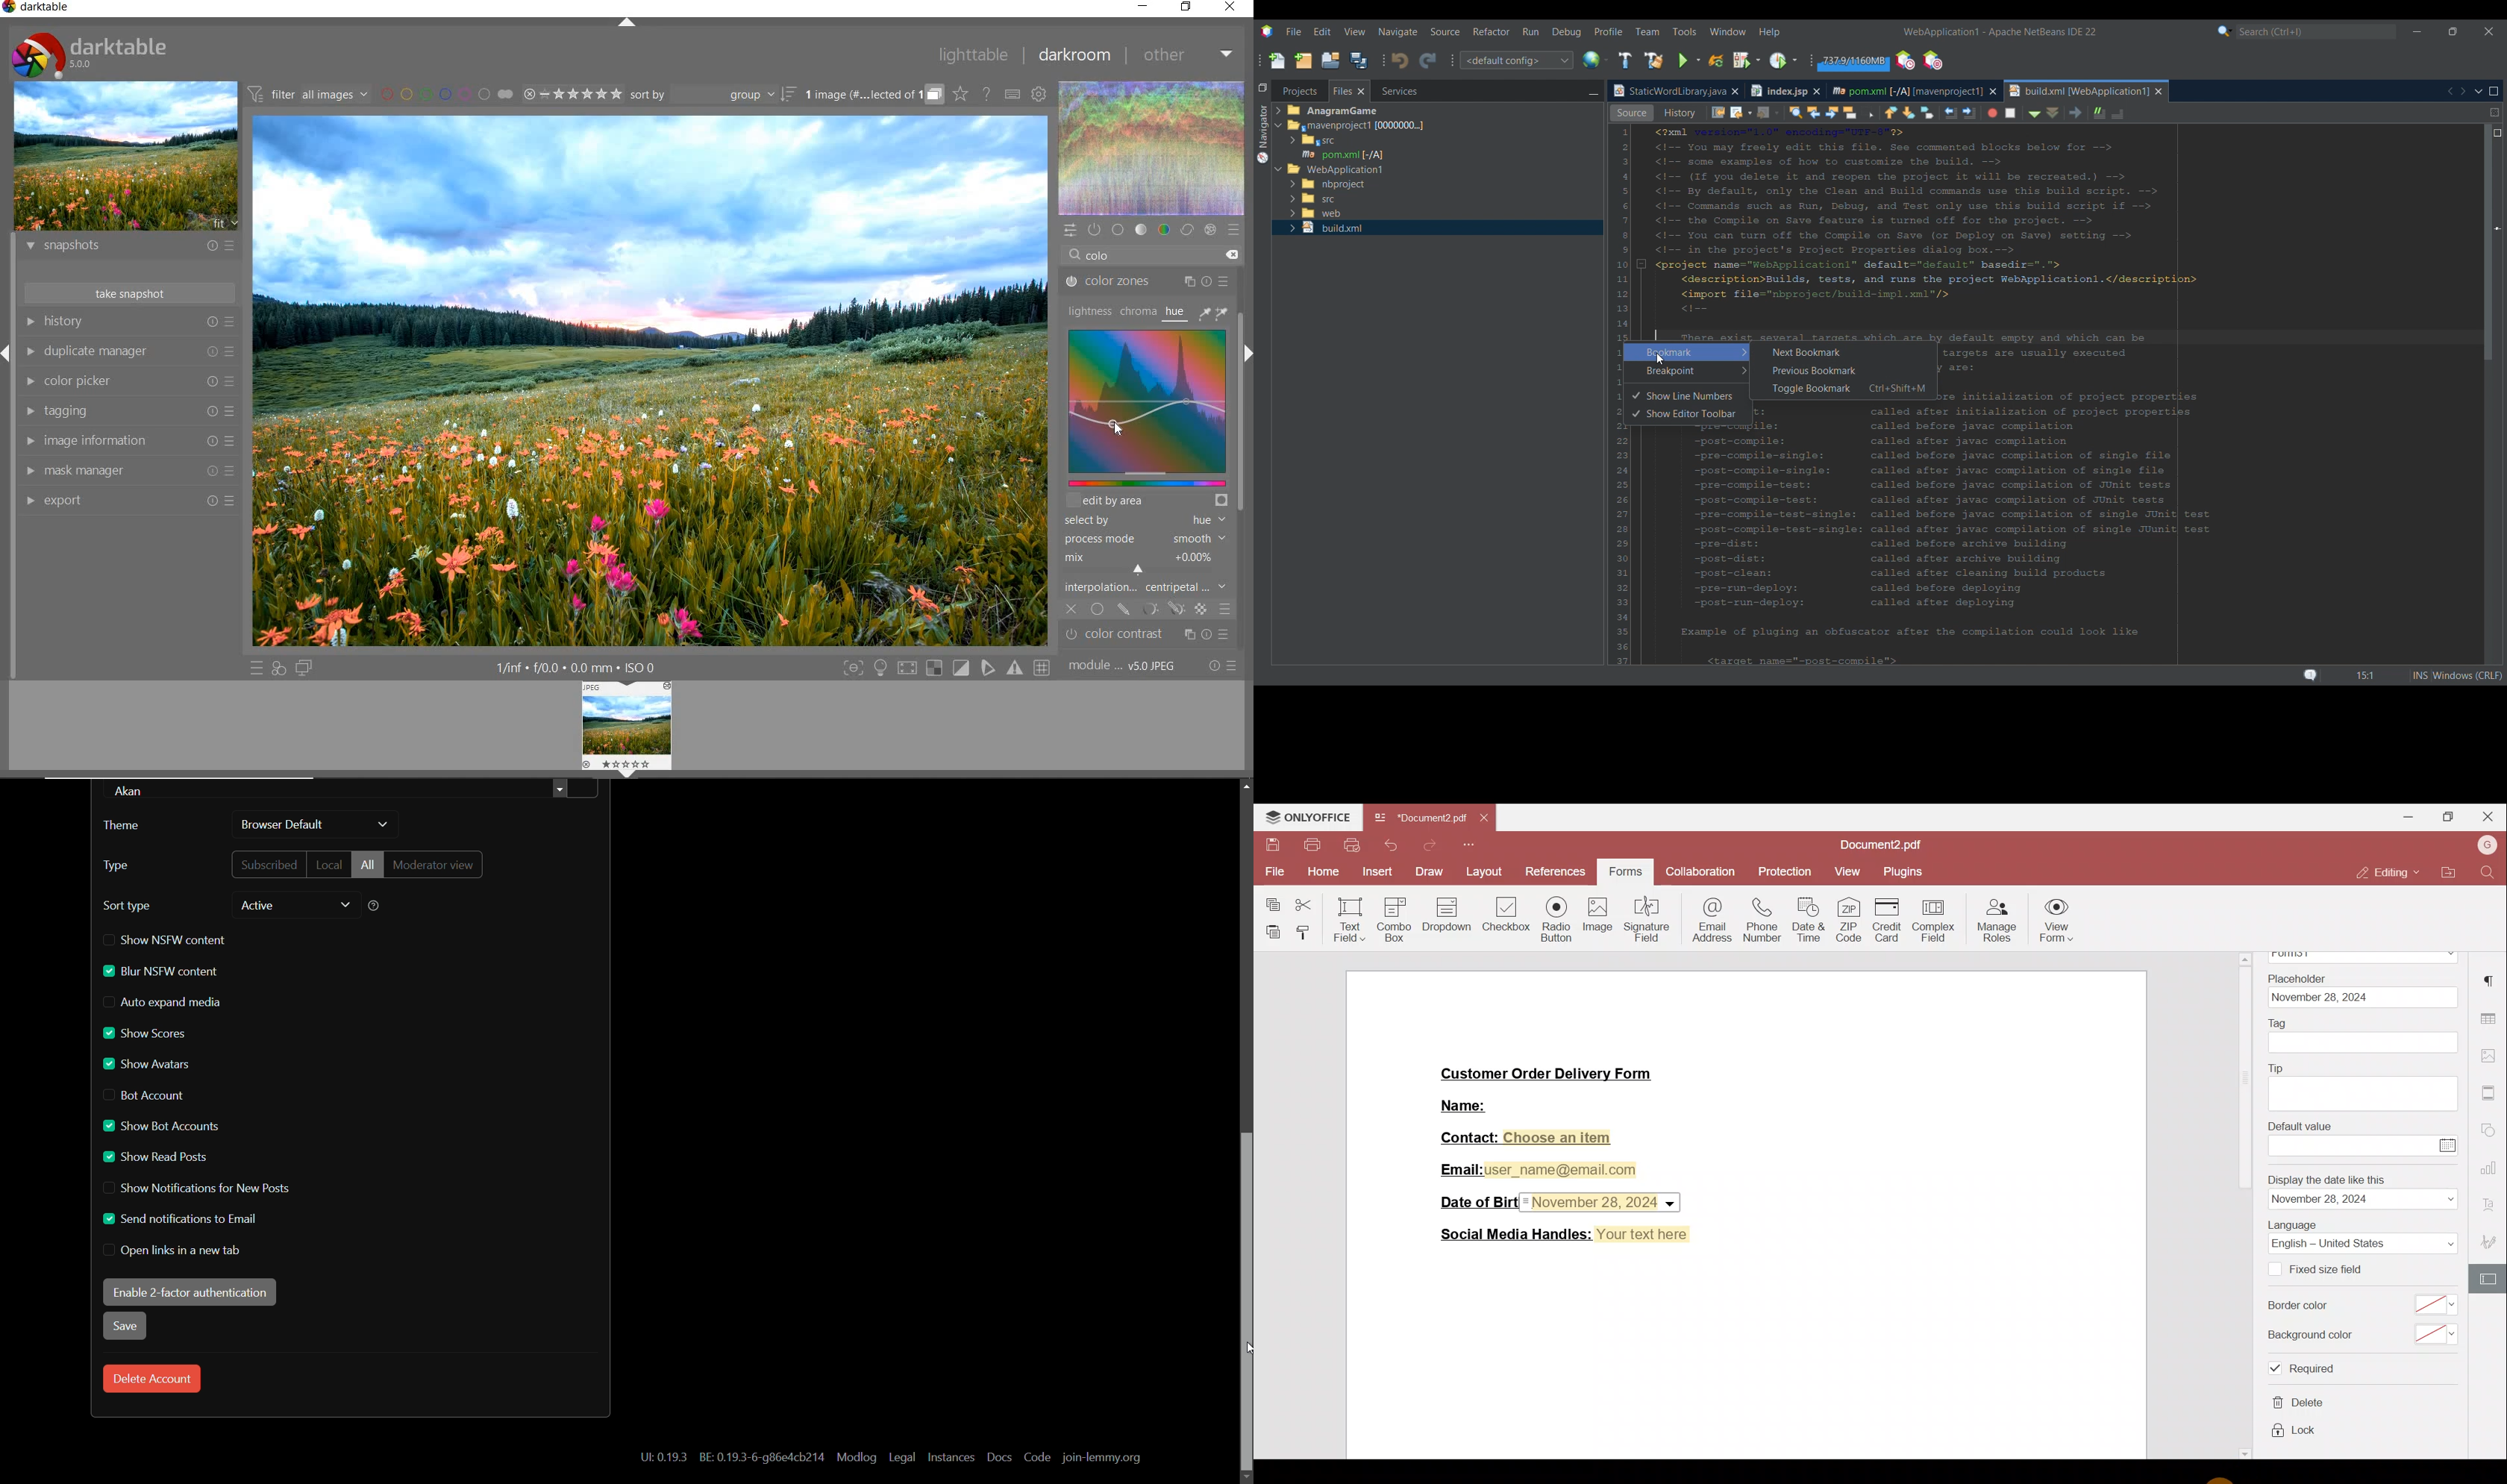 This screenshot has height=1484, width=2520. What do you see at coordinates (1331, 60) in the screenshot?
I see `Open project` at bounding box center [1331, 60].